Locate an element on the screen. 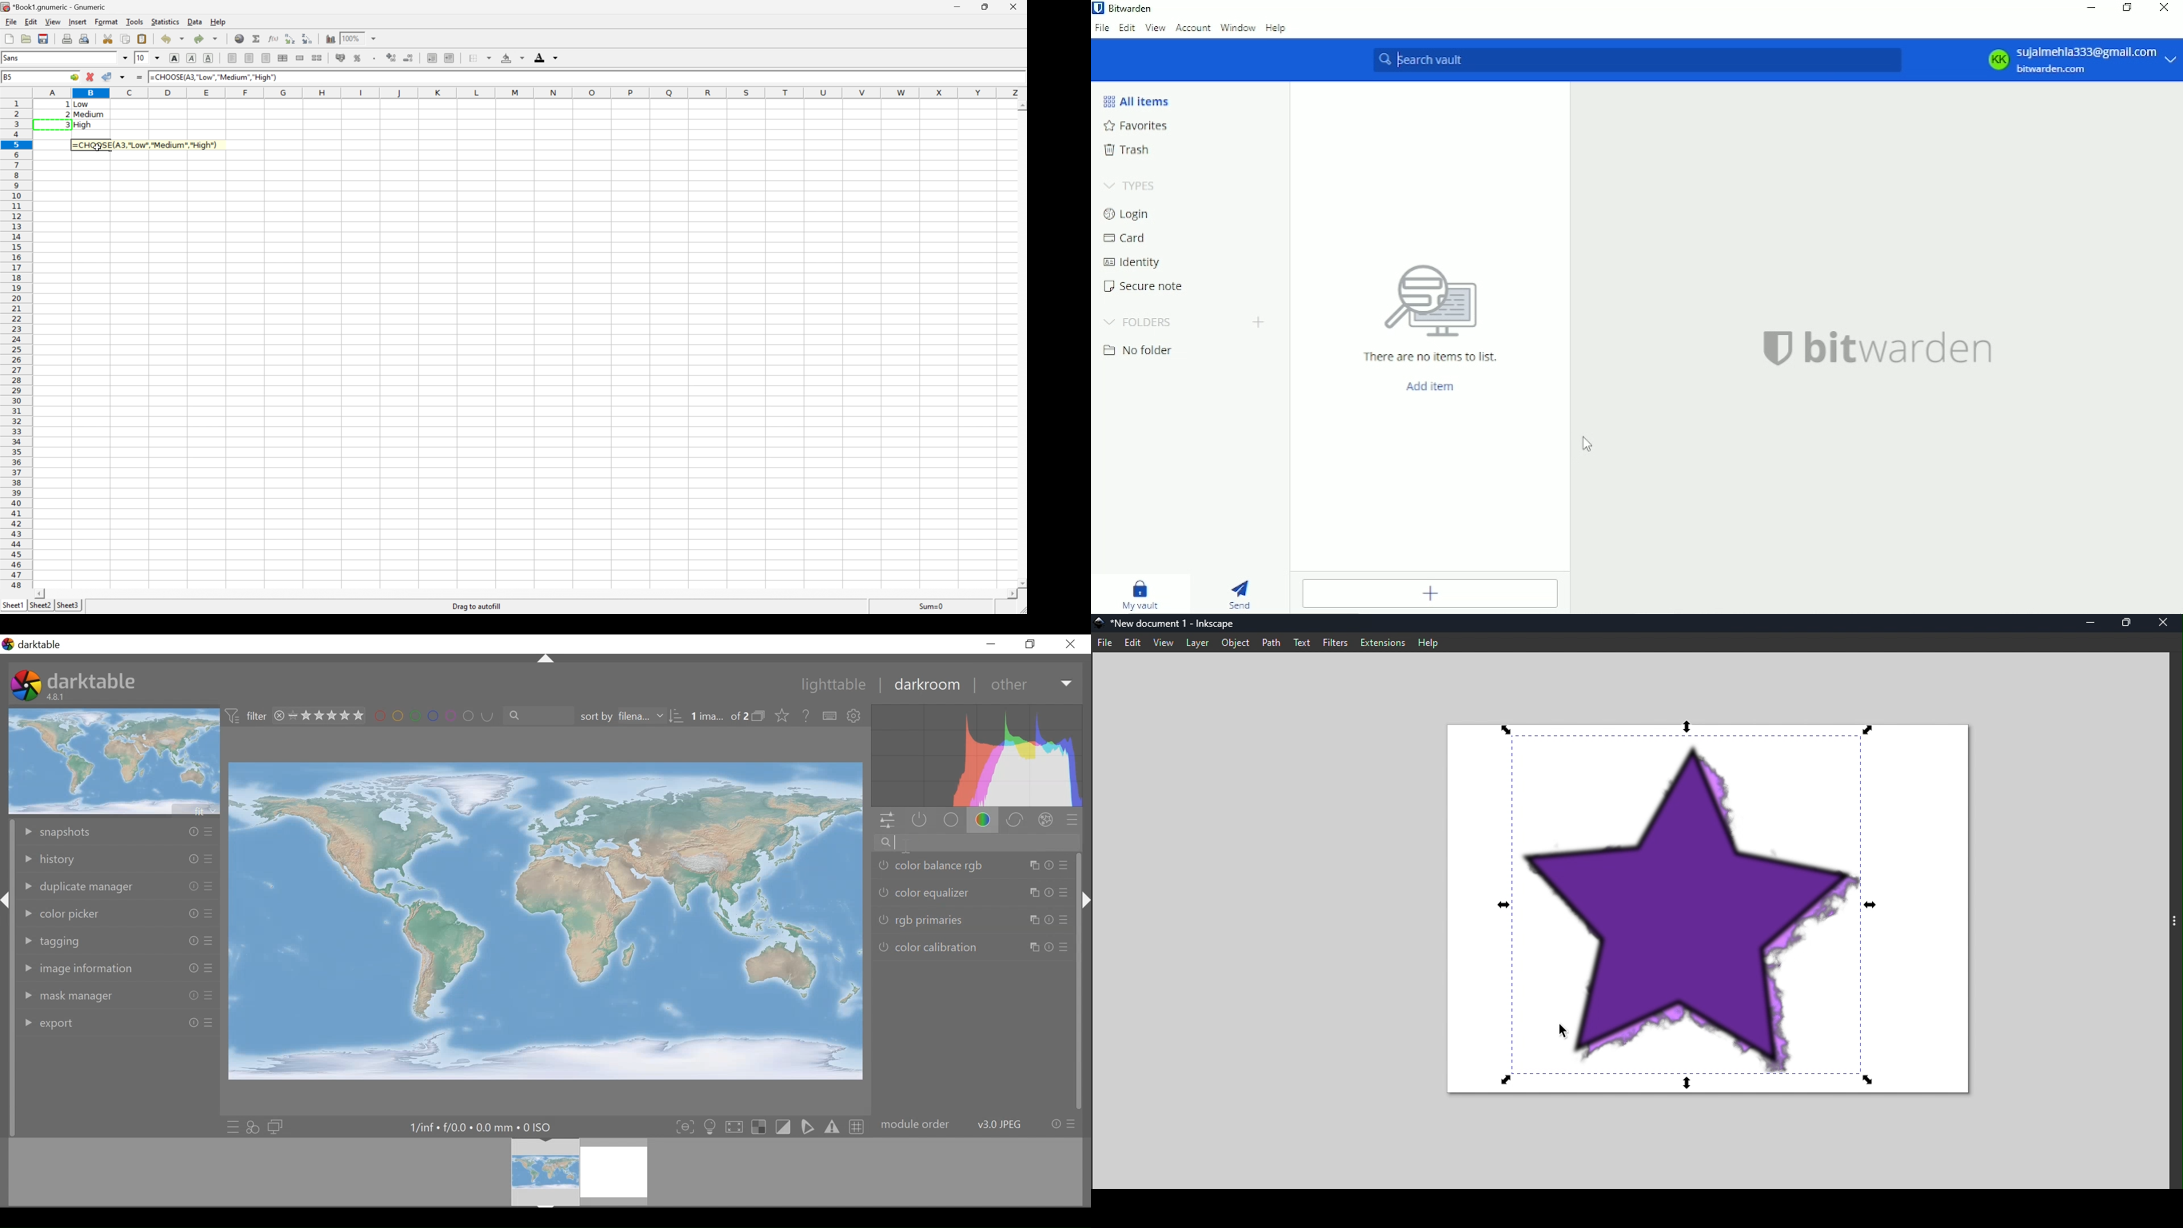 The height and width of the screenshot is (1232, 2184). Sort the selected region in descending order based on the first column selected is located at coordinates (309, 40).